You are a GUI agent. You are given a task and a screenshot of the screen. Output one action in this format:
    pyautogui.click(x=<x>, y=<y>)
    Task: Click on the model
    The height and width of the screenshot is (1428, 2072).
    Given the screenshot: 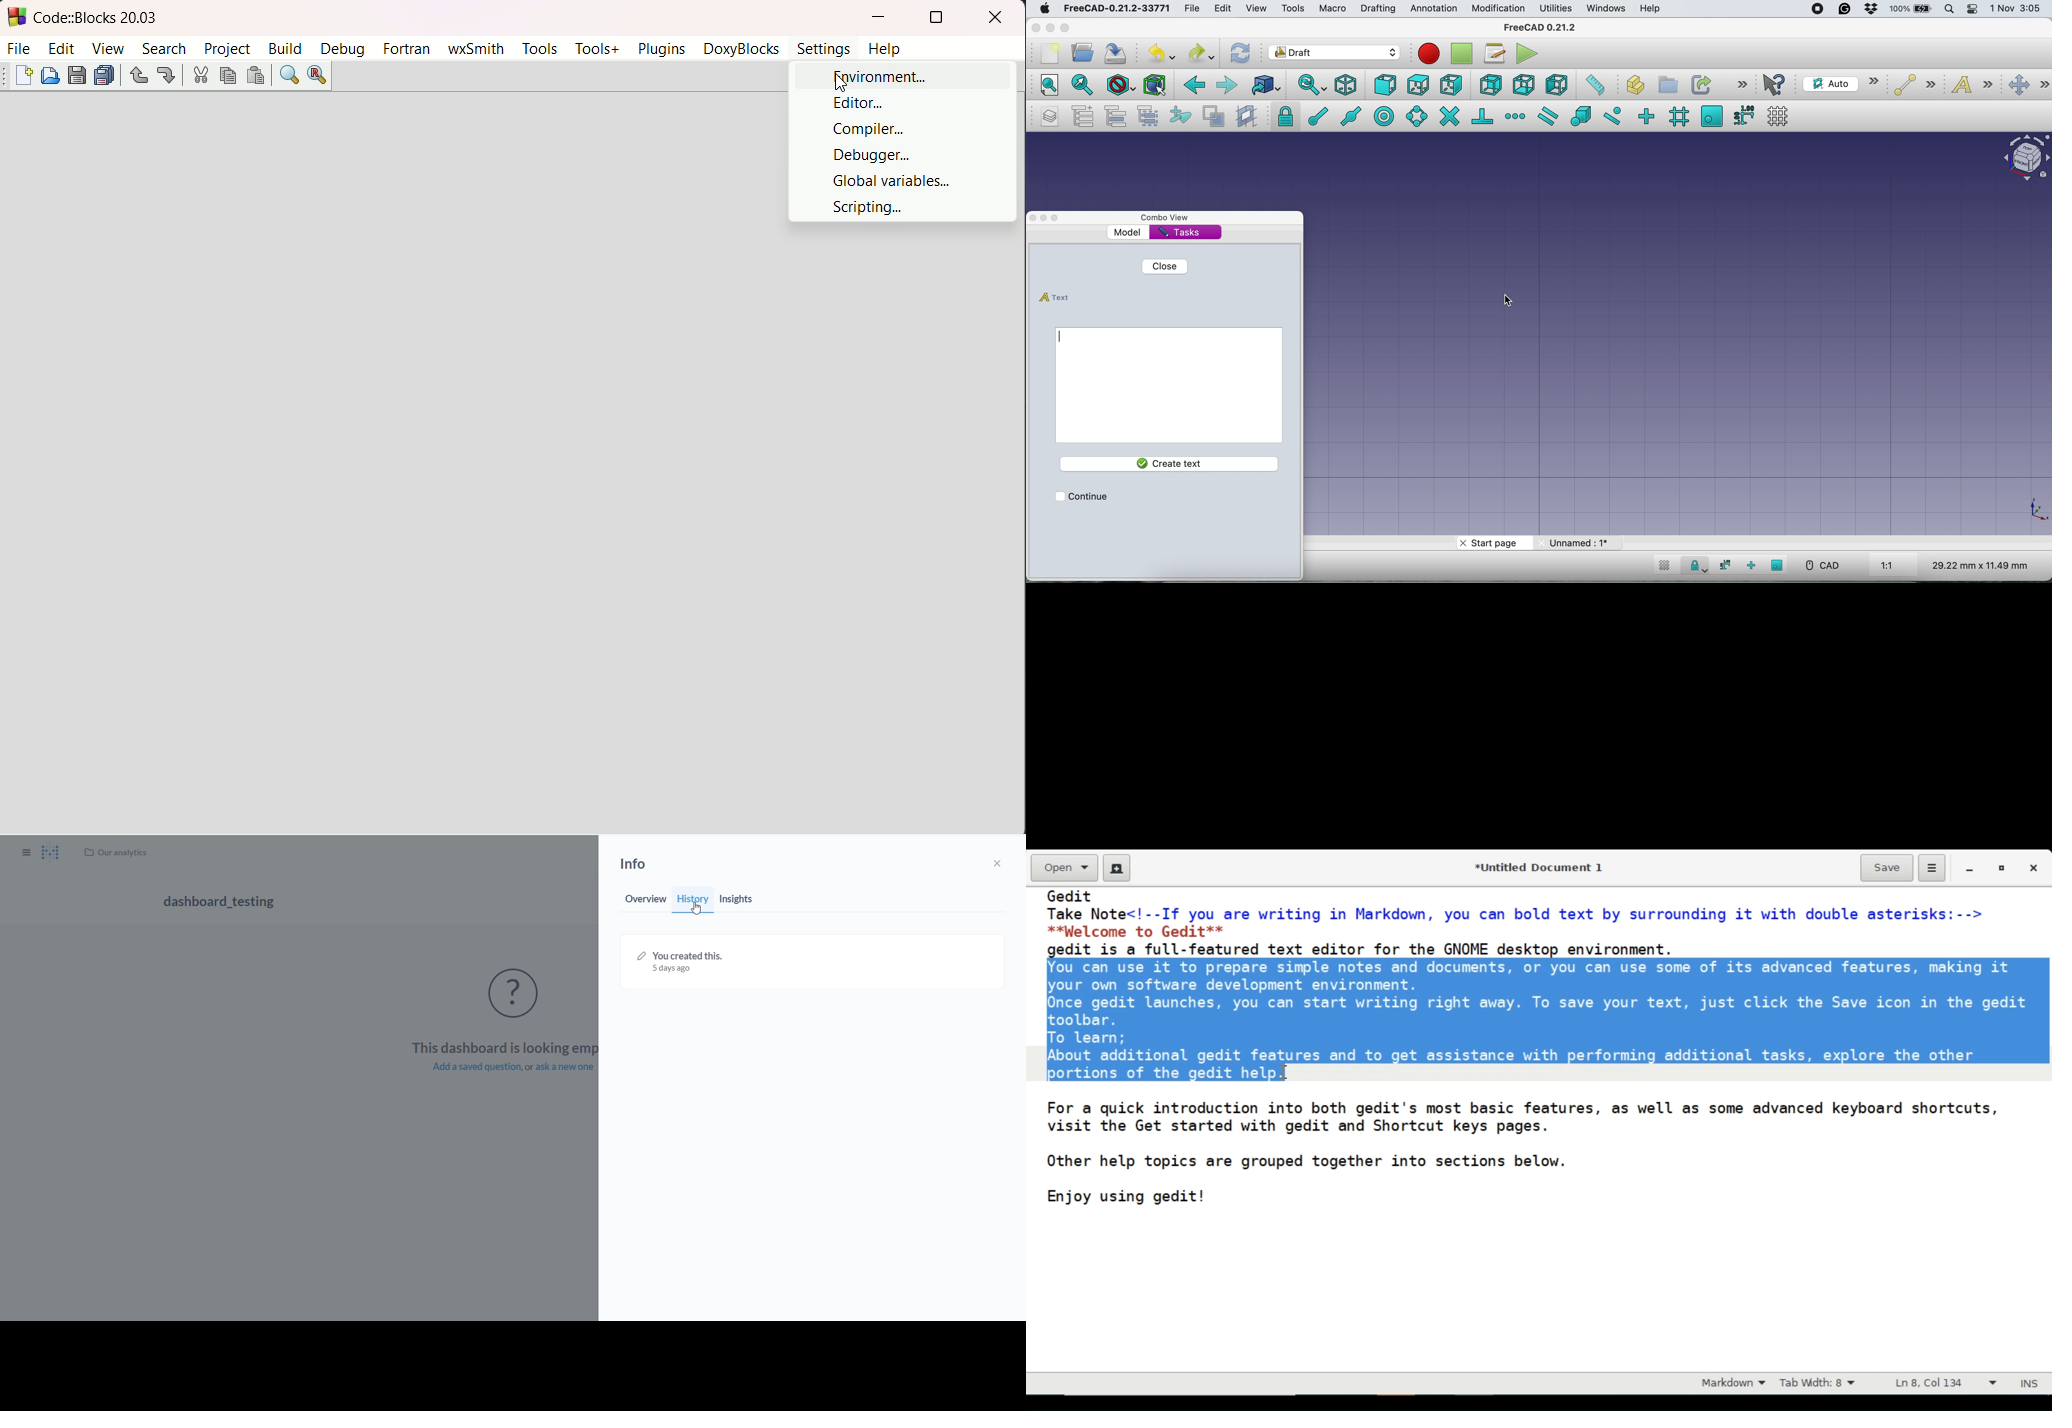 What is the action you would take?
    pyautogui.click(x=1129, y=233)
    